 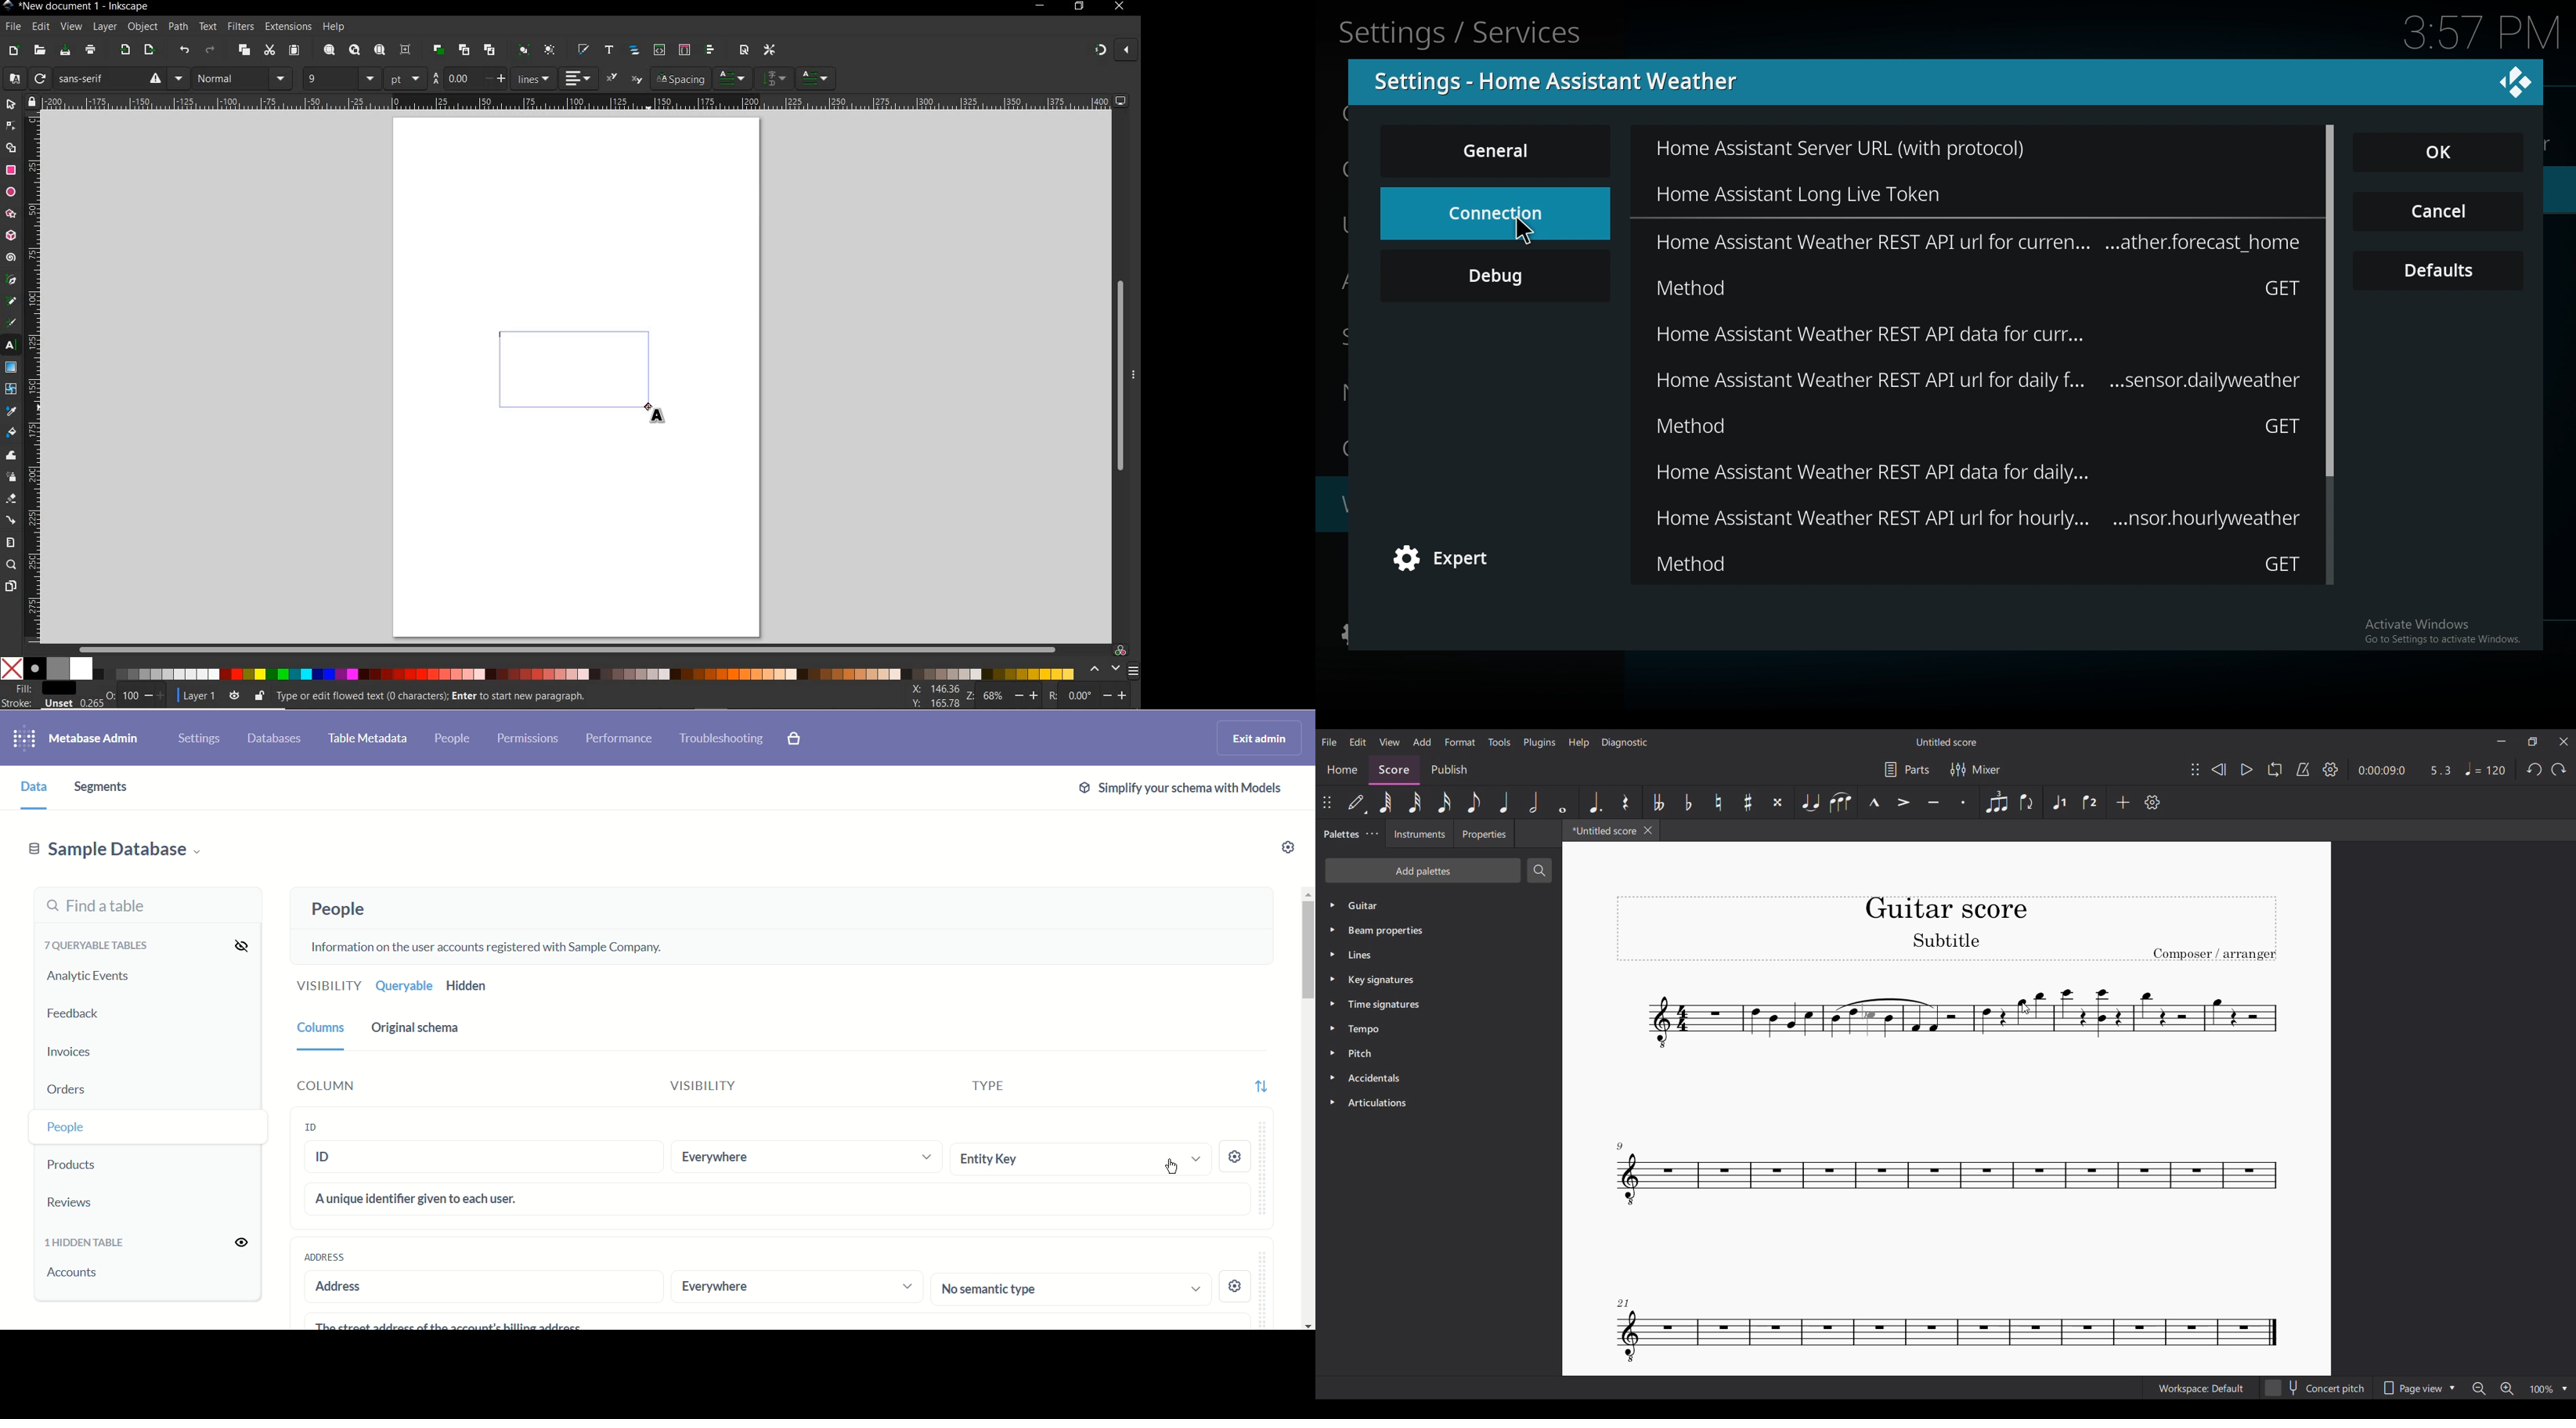 I want to click on undo, so click(x=185, y=52).